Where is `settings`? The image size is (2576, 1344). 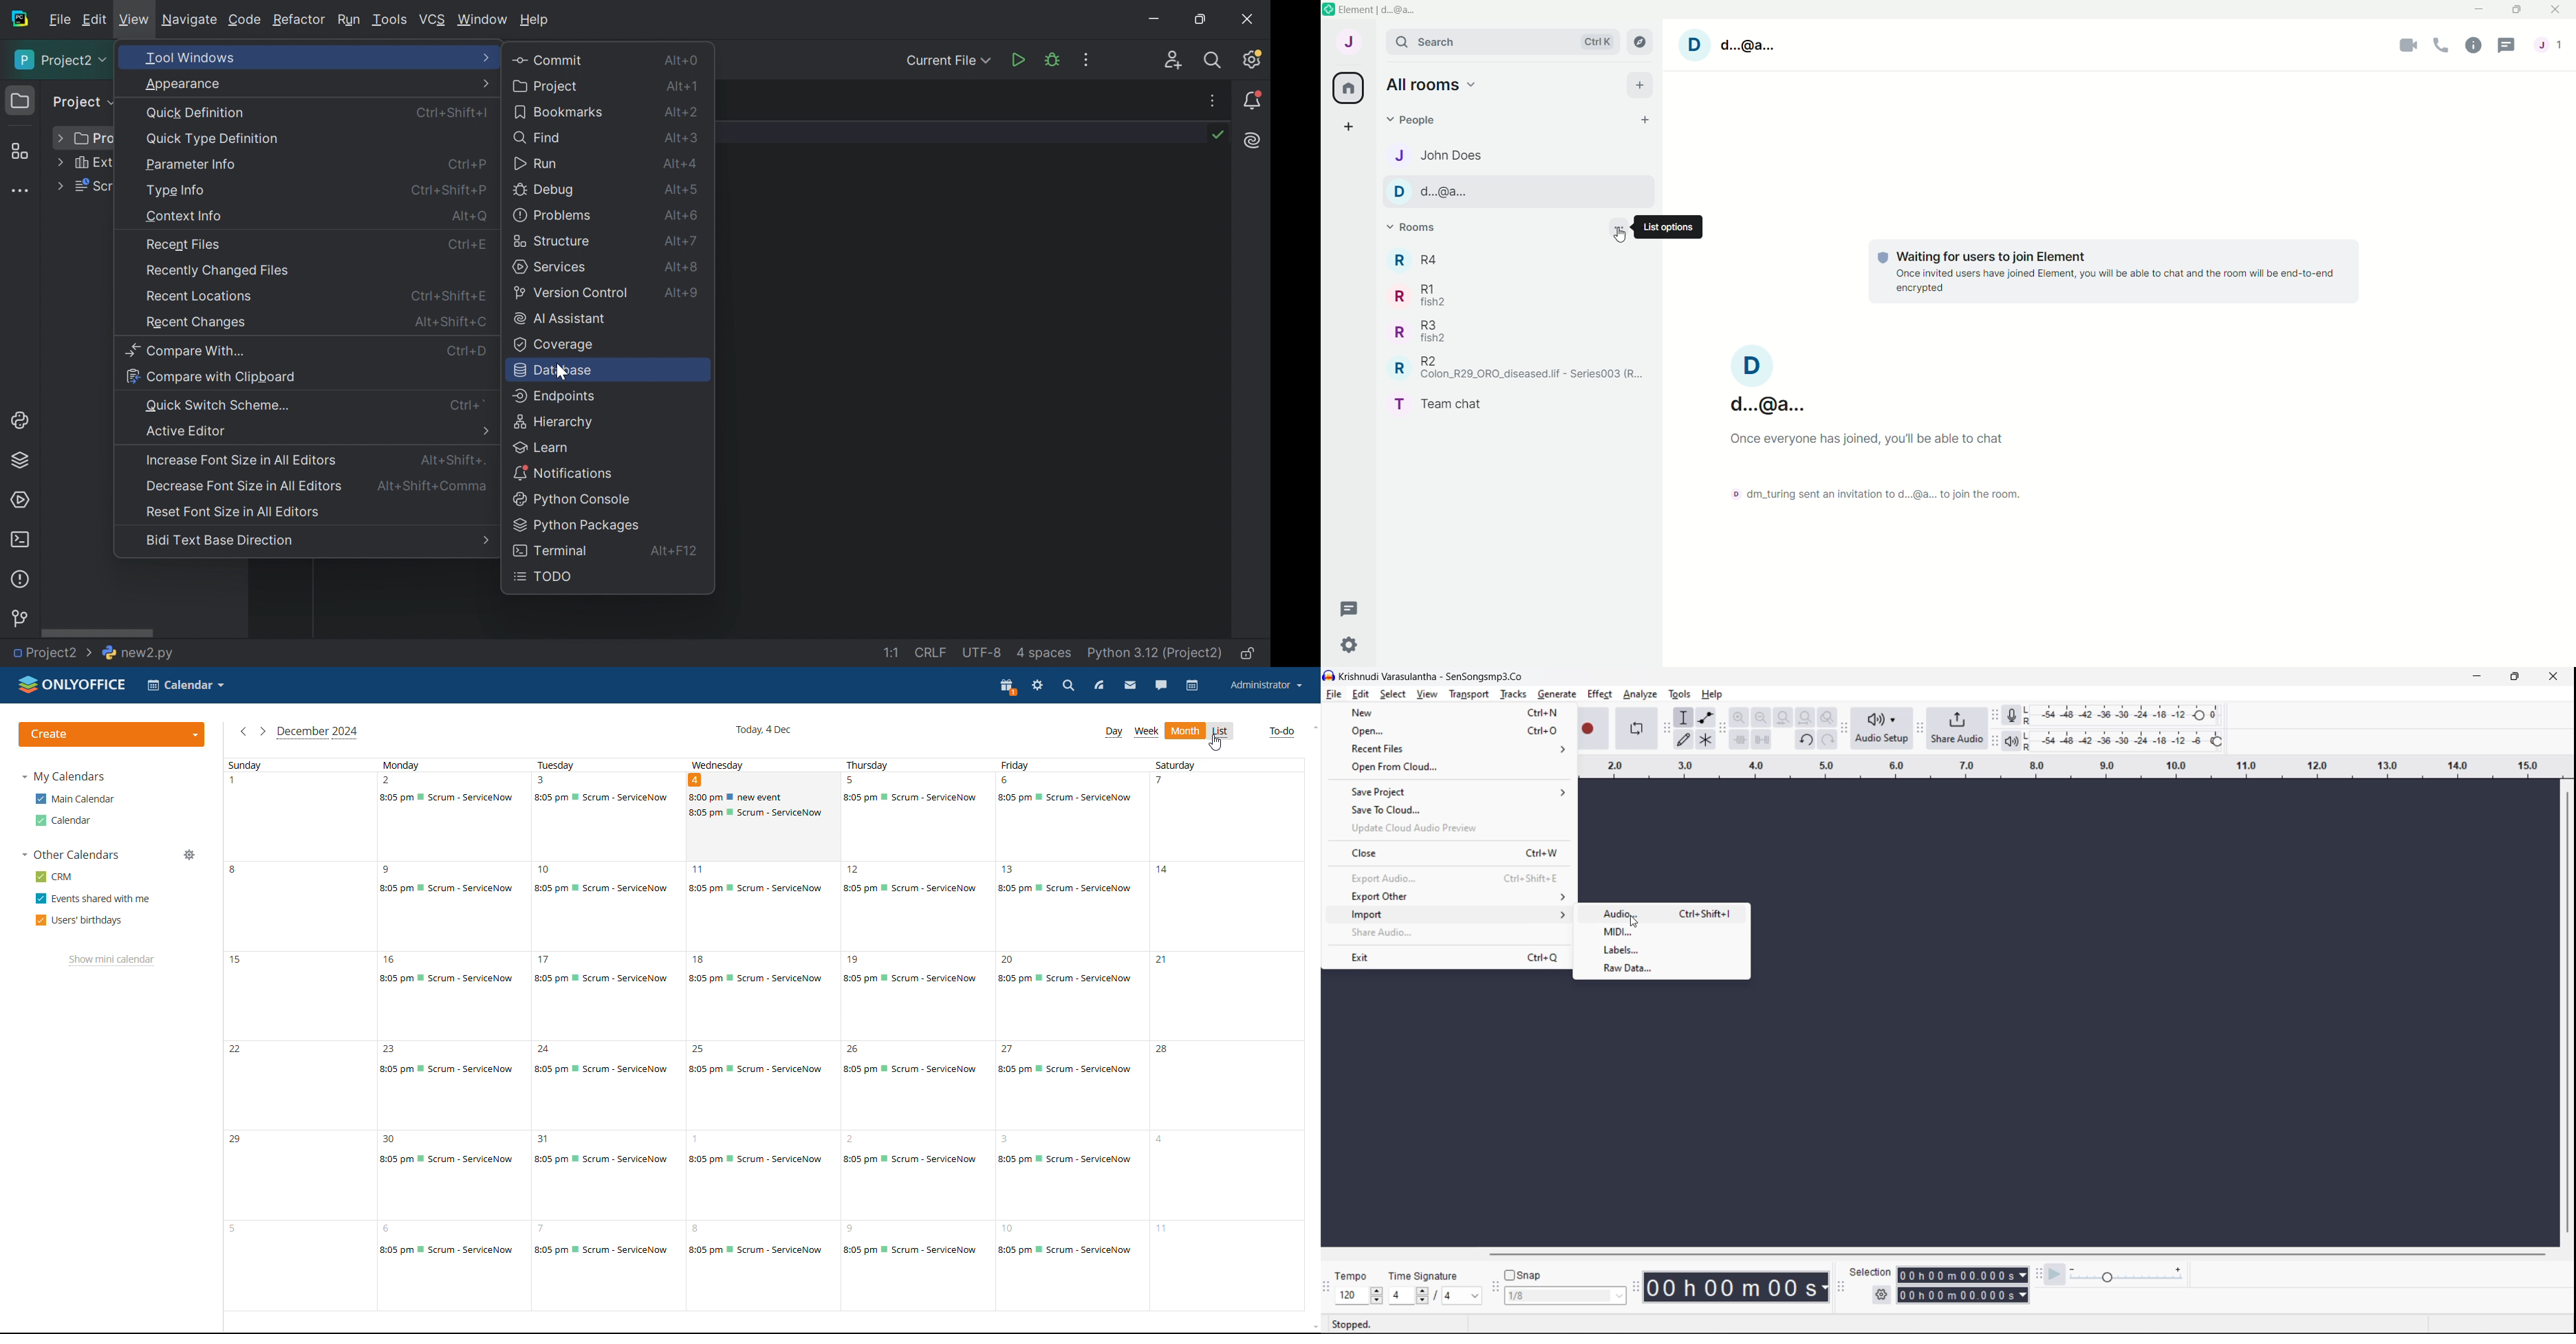 settings is located at coordinates (1038, 686).